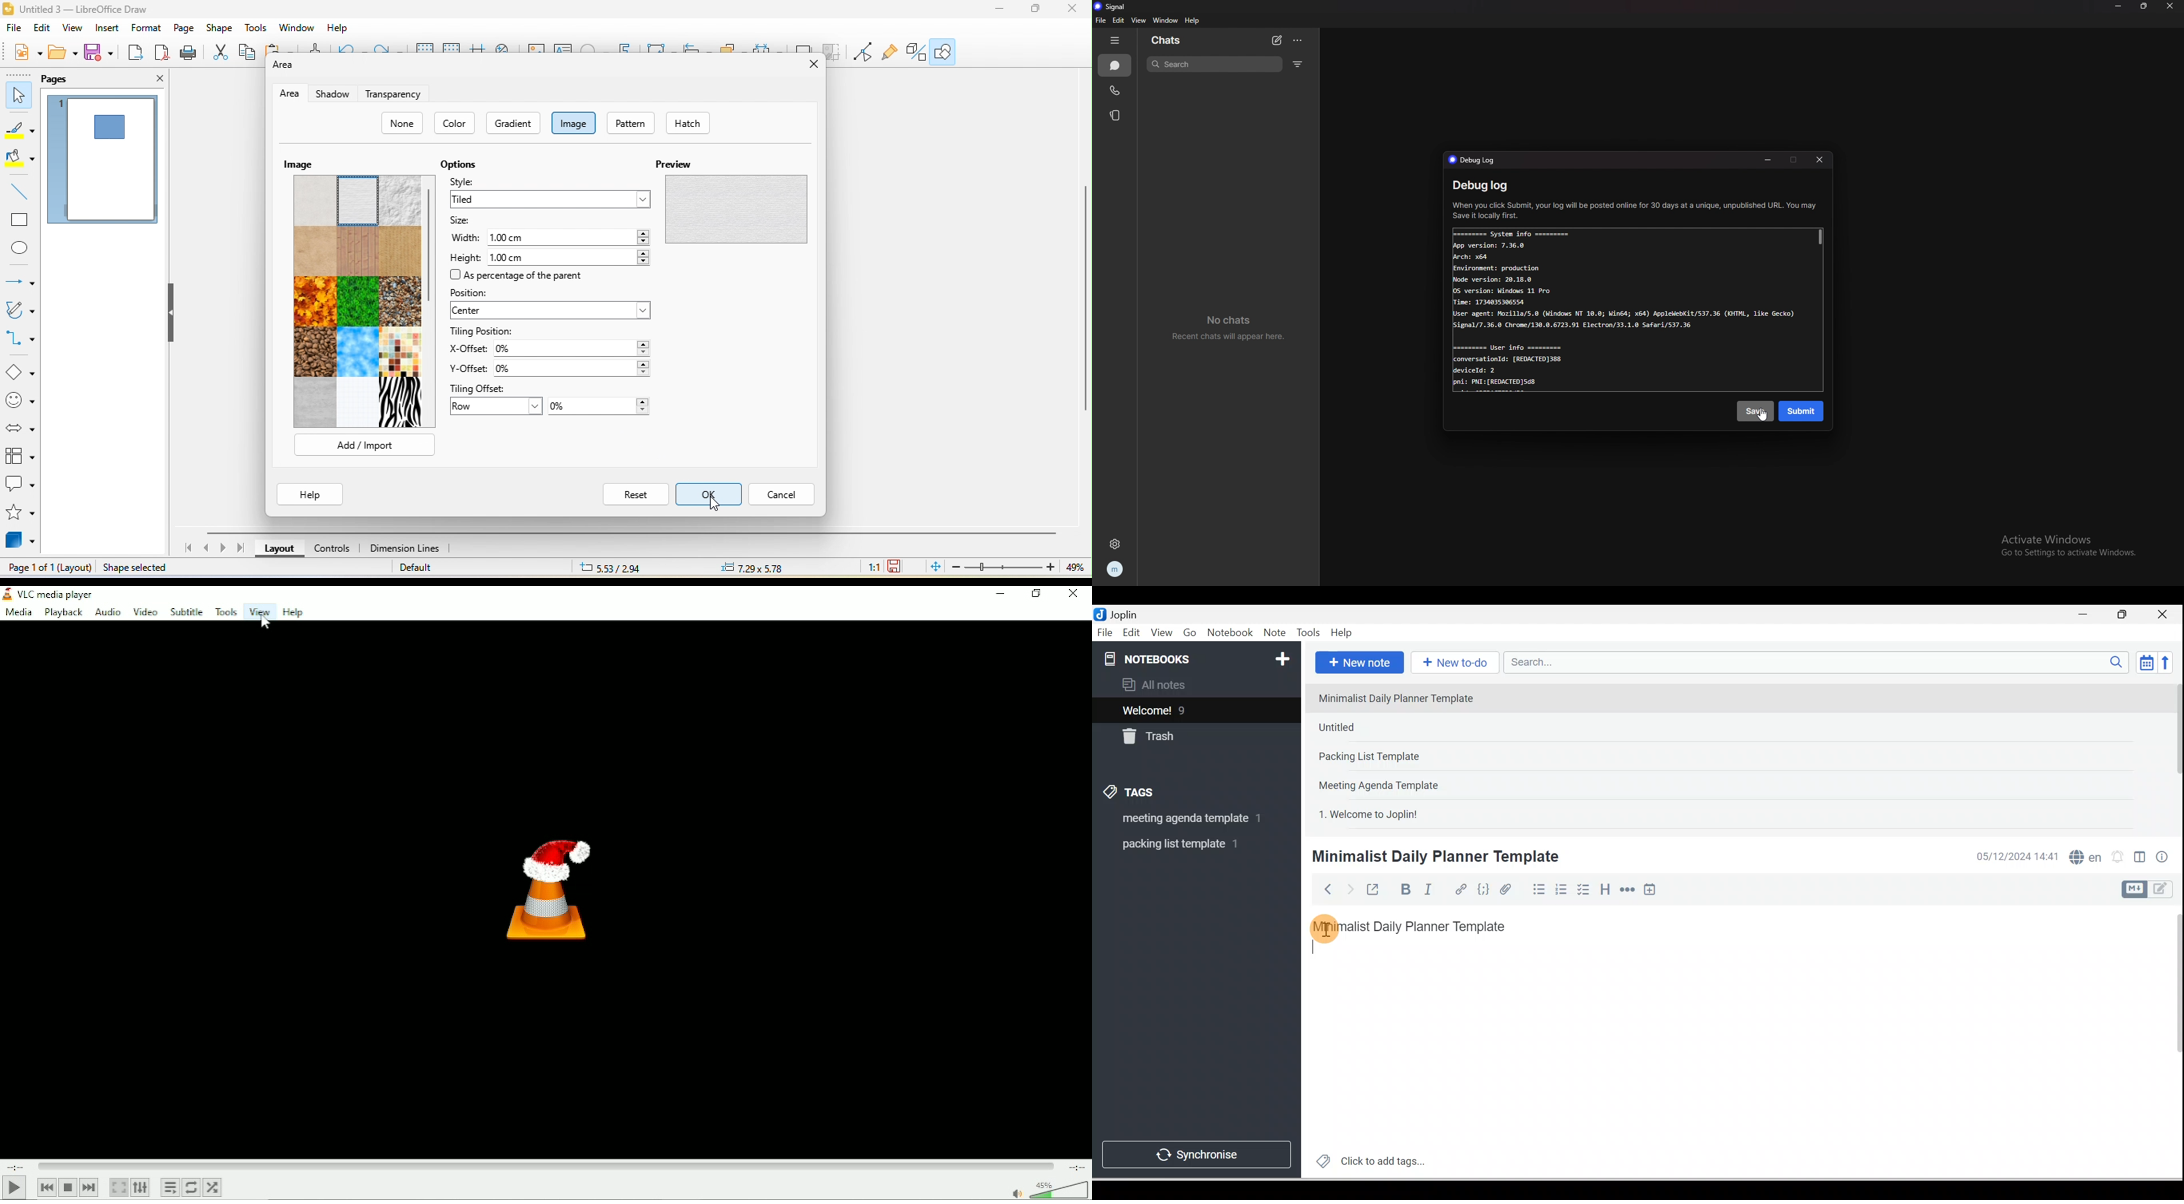 The width and height of the screenshot is (2184, 1204). What do you see at coordinates (22, 540) in the screenshot?
I see `3d object` at bounding box center [22, 540].